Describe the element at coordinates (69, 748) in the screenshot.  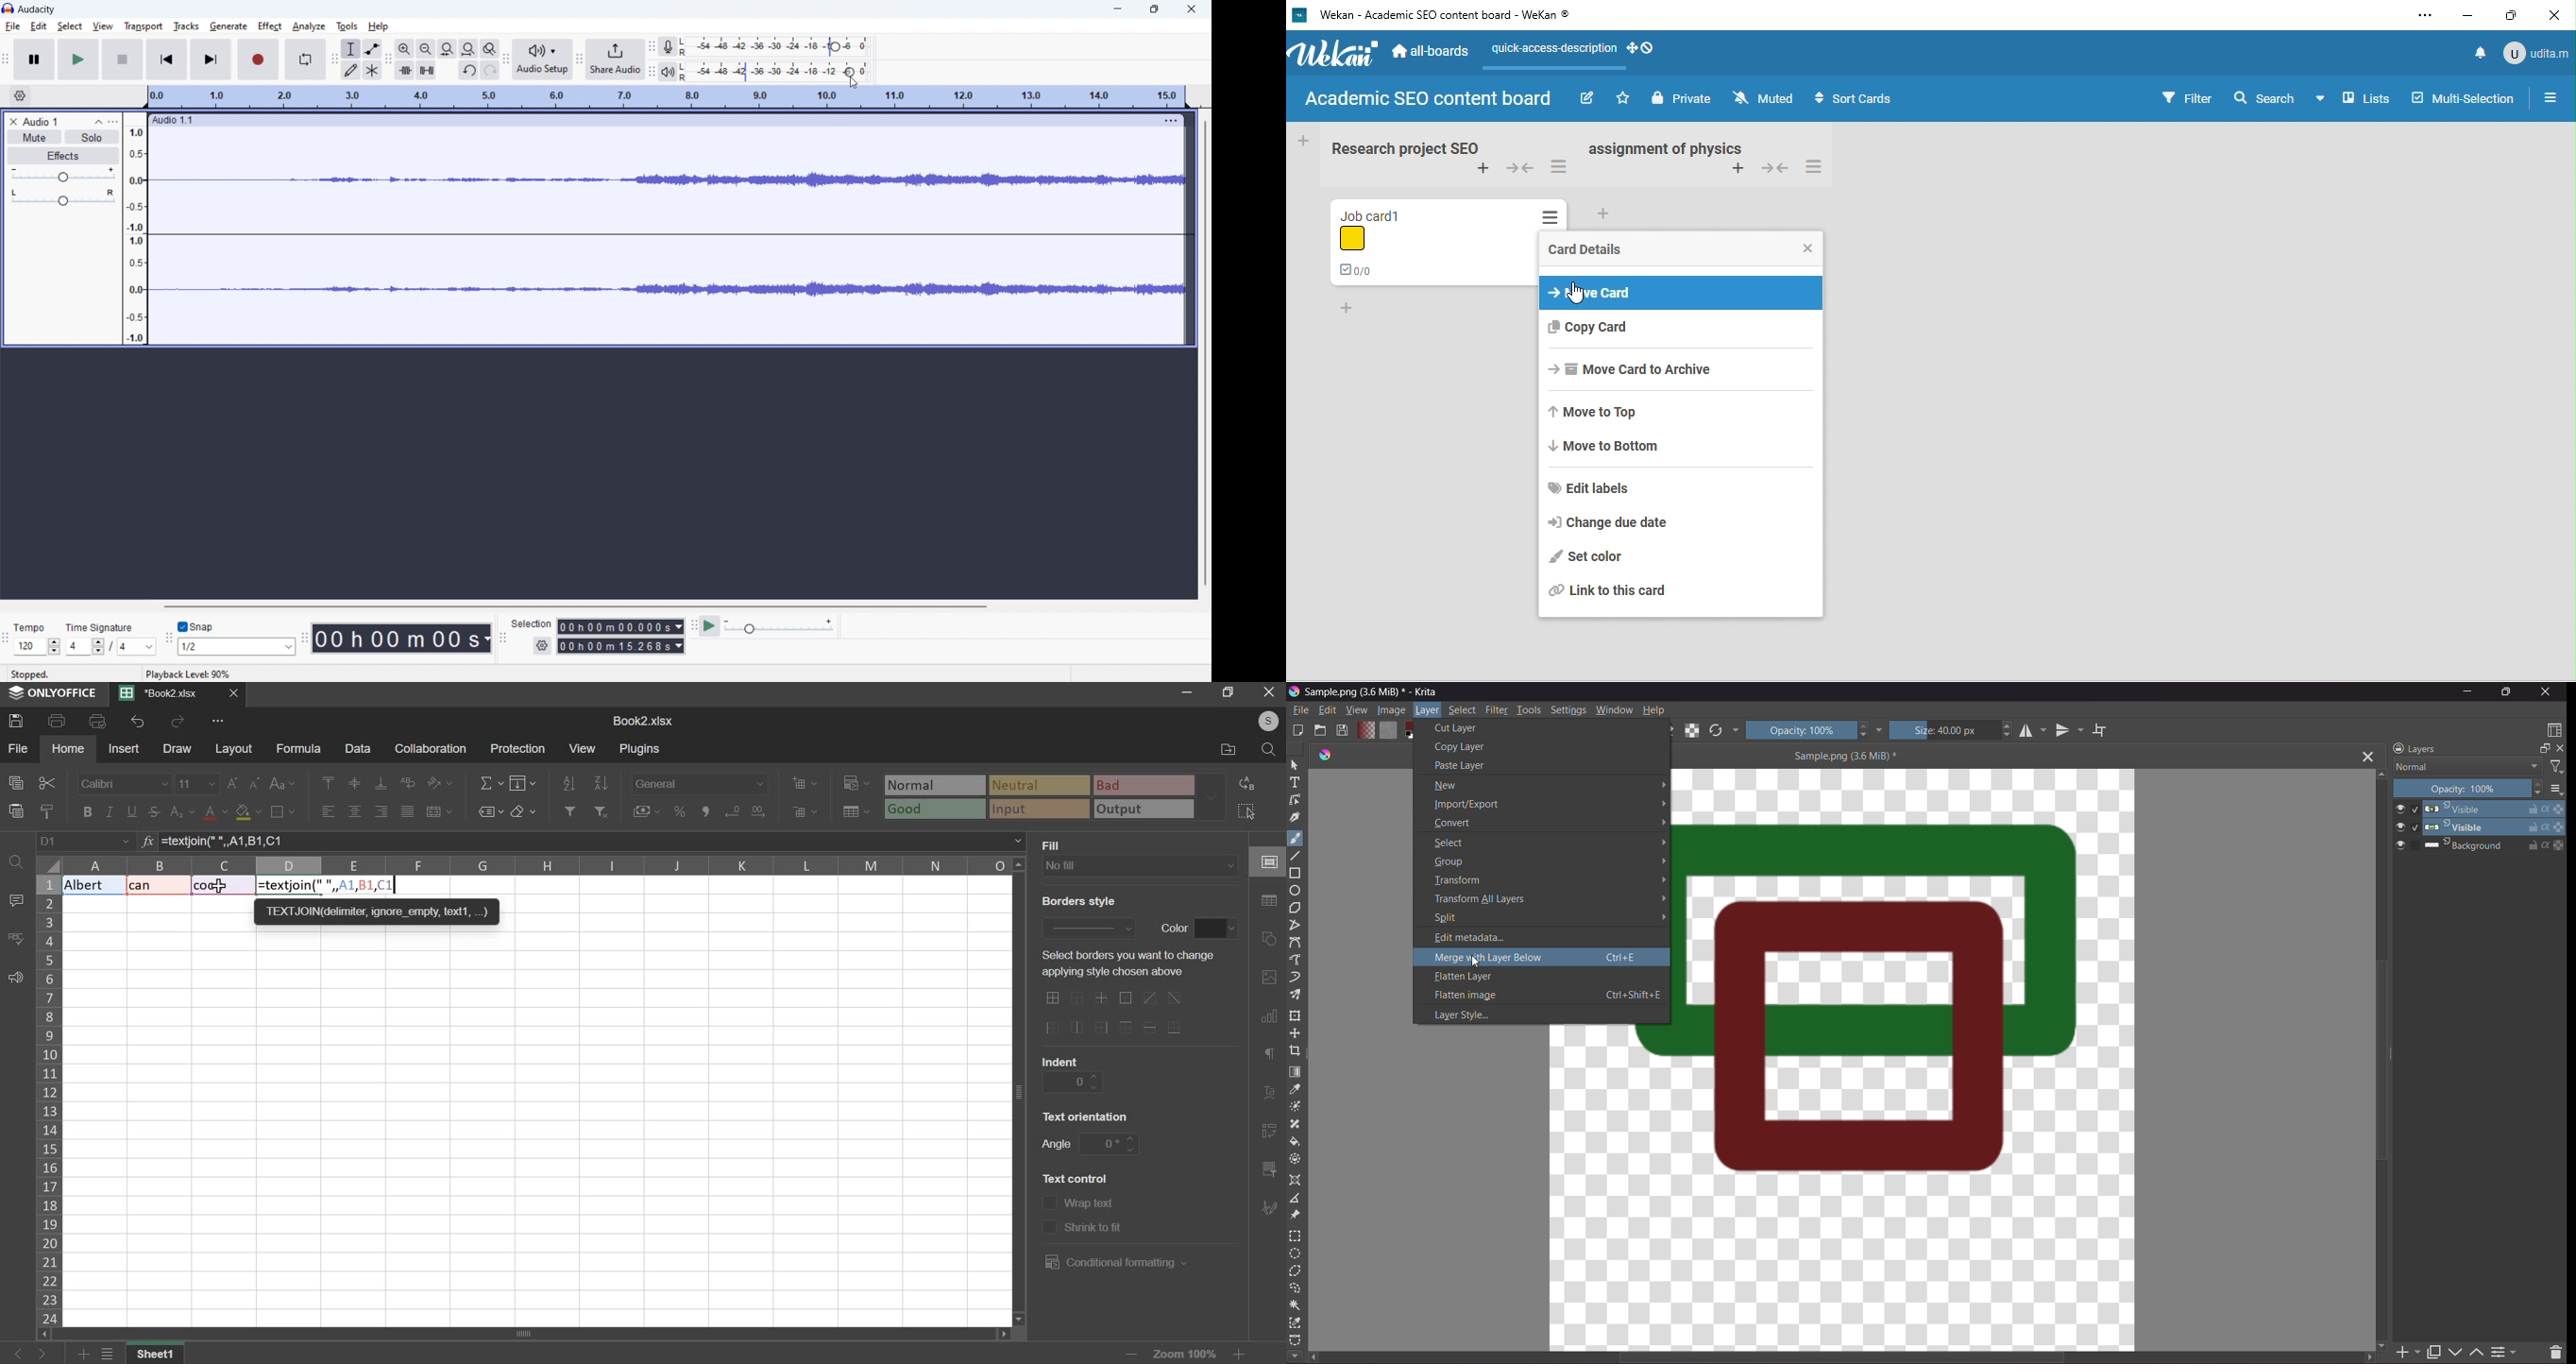
I see `home` at that location.